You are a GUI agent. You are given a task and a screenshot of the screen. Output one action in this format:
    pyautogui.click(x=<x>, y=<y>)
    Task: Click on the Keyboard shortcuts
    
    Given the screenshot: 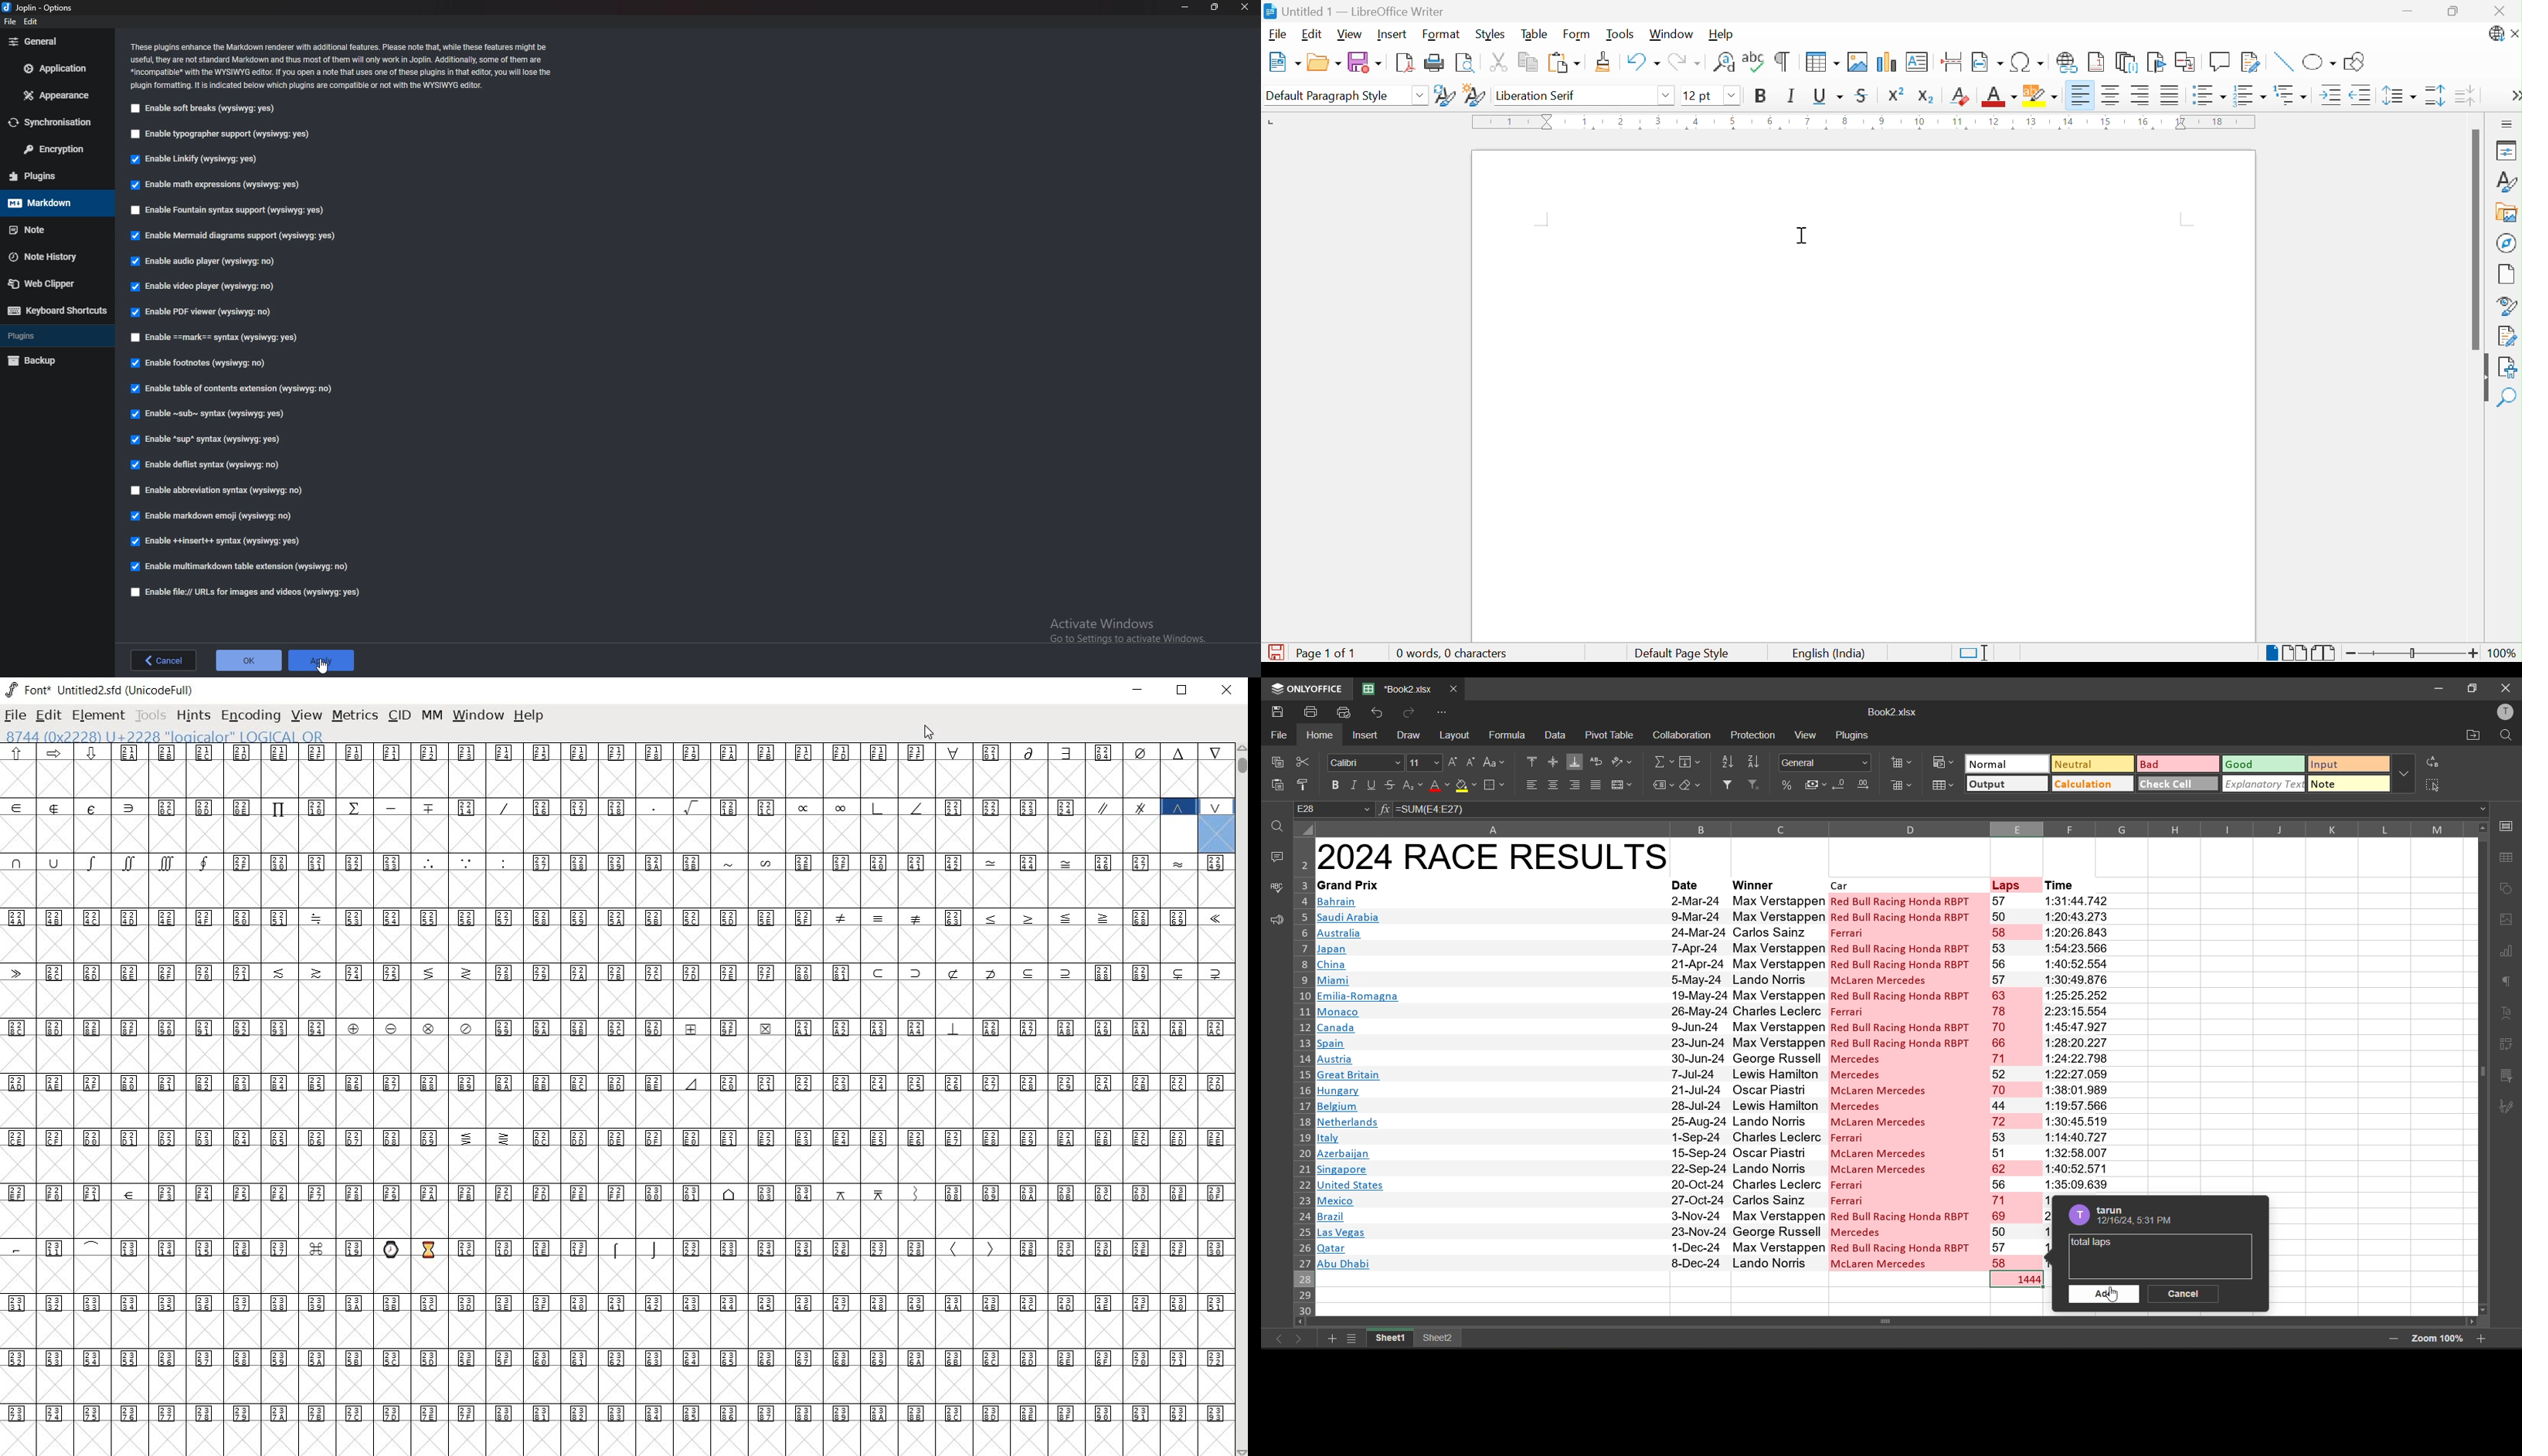 What is the action you would take?
    pyautogui.click(x=58, y=309)
    